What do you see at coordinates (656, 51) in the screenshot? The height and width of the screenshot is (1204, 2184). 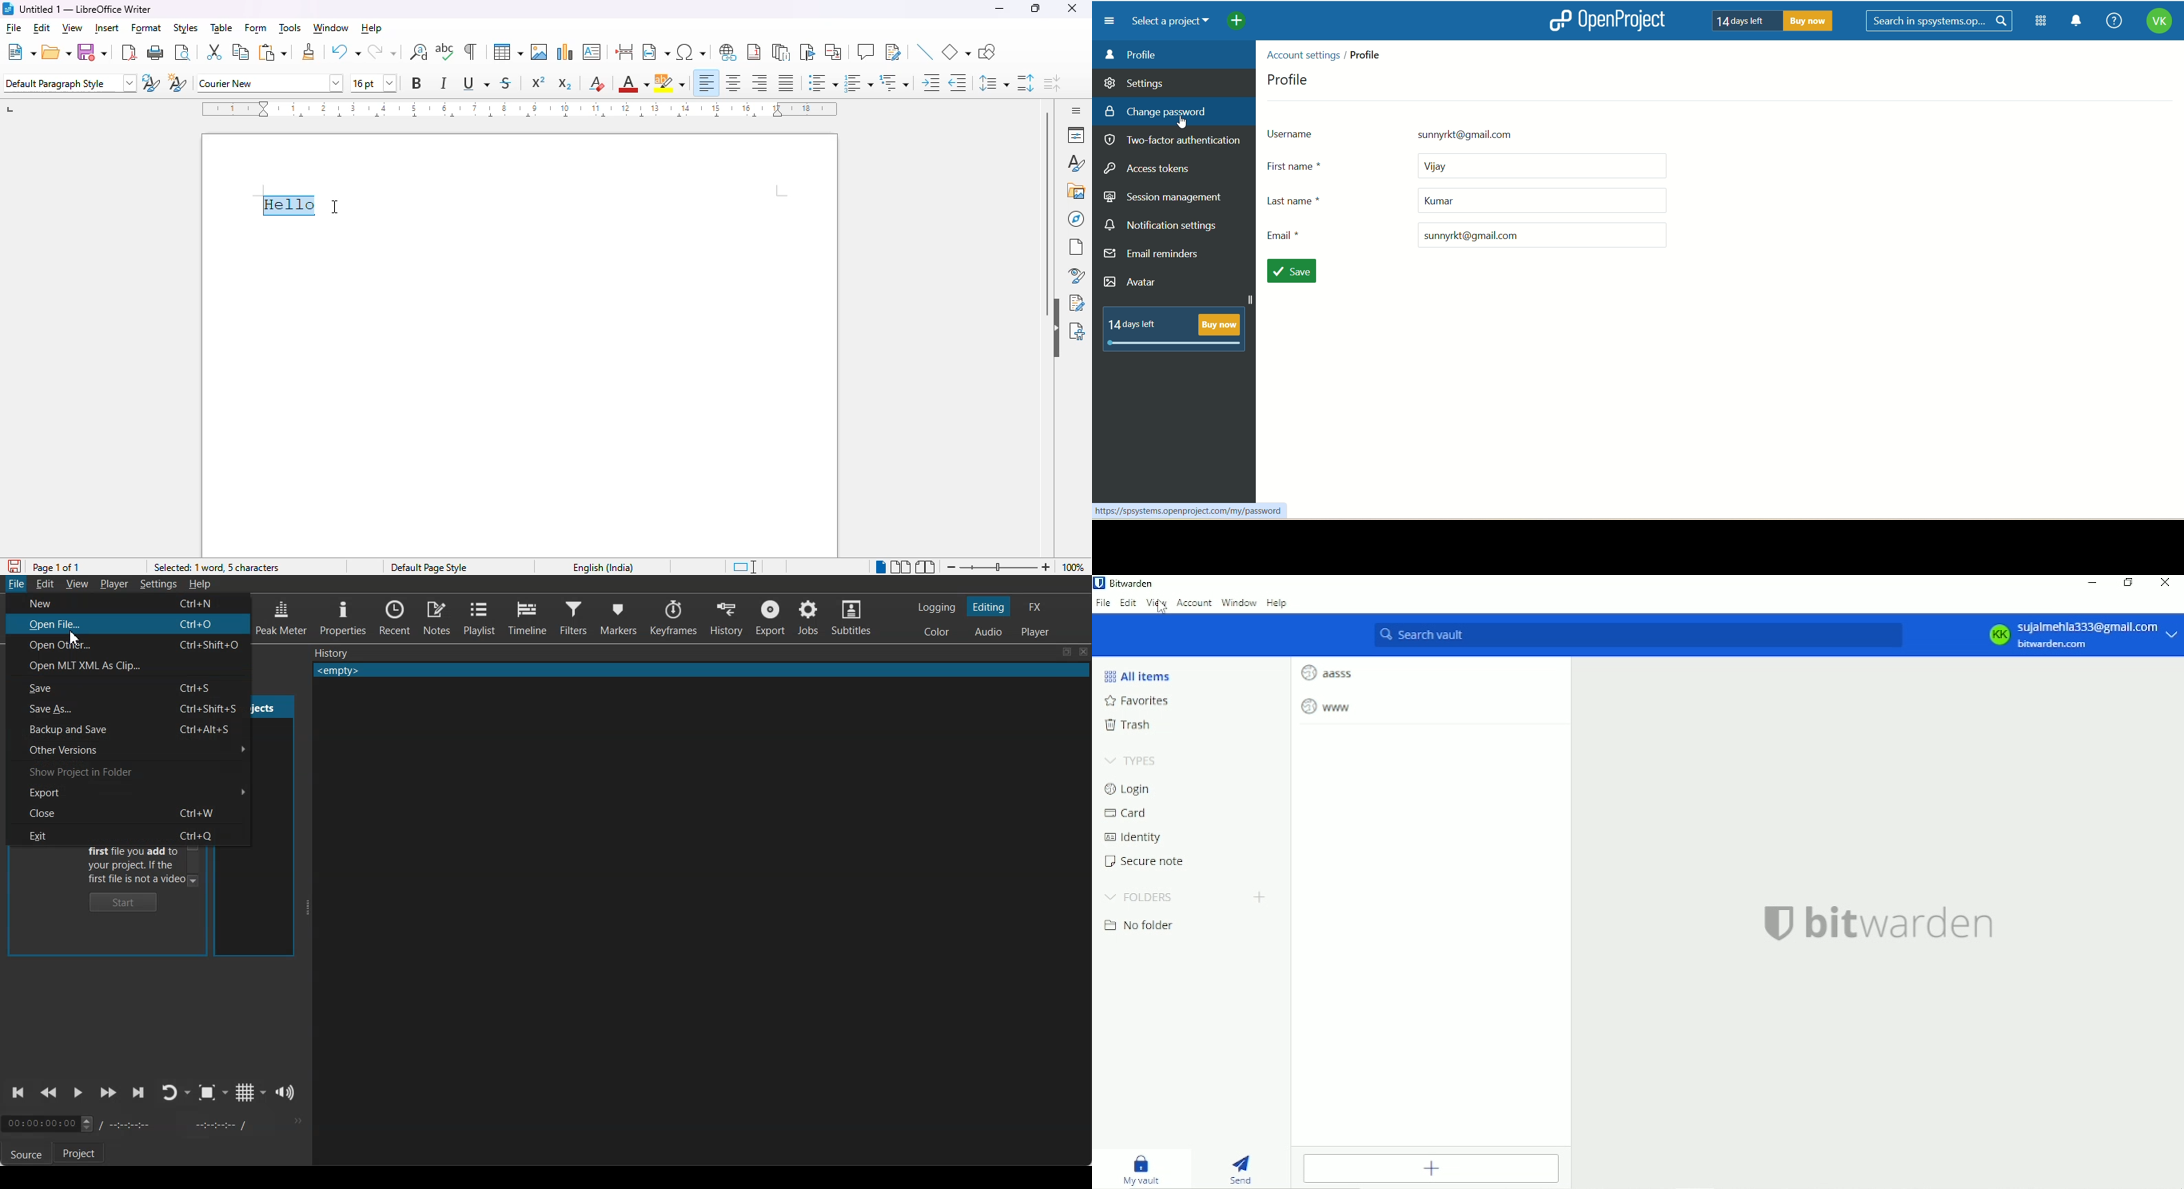 I see `insert text field` at bounding box center [656, 51].